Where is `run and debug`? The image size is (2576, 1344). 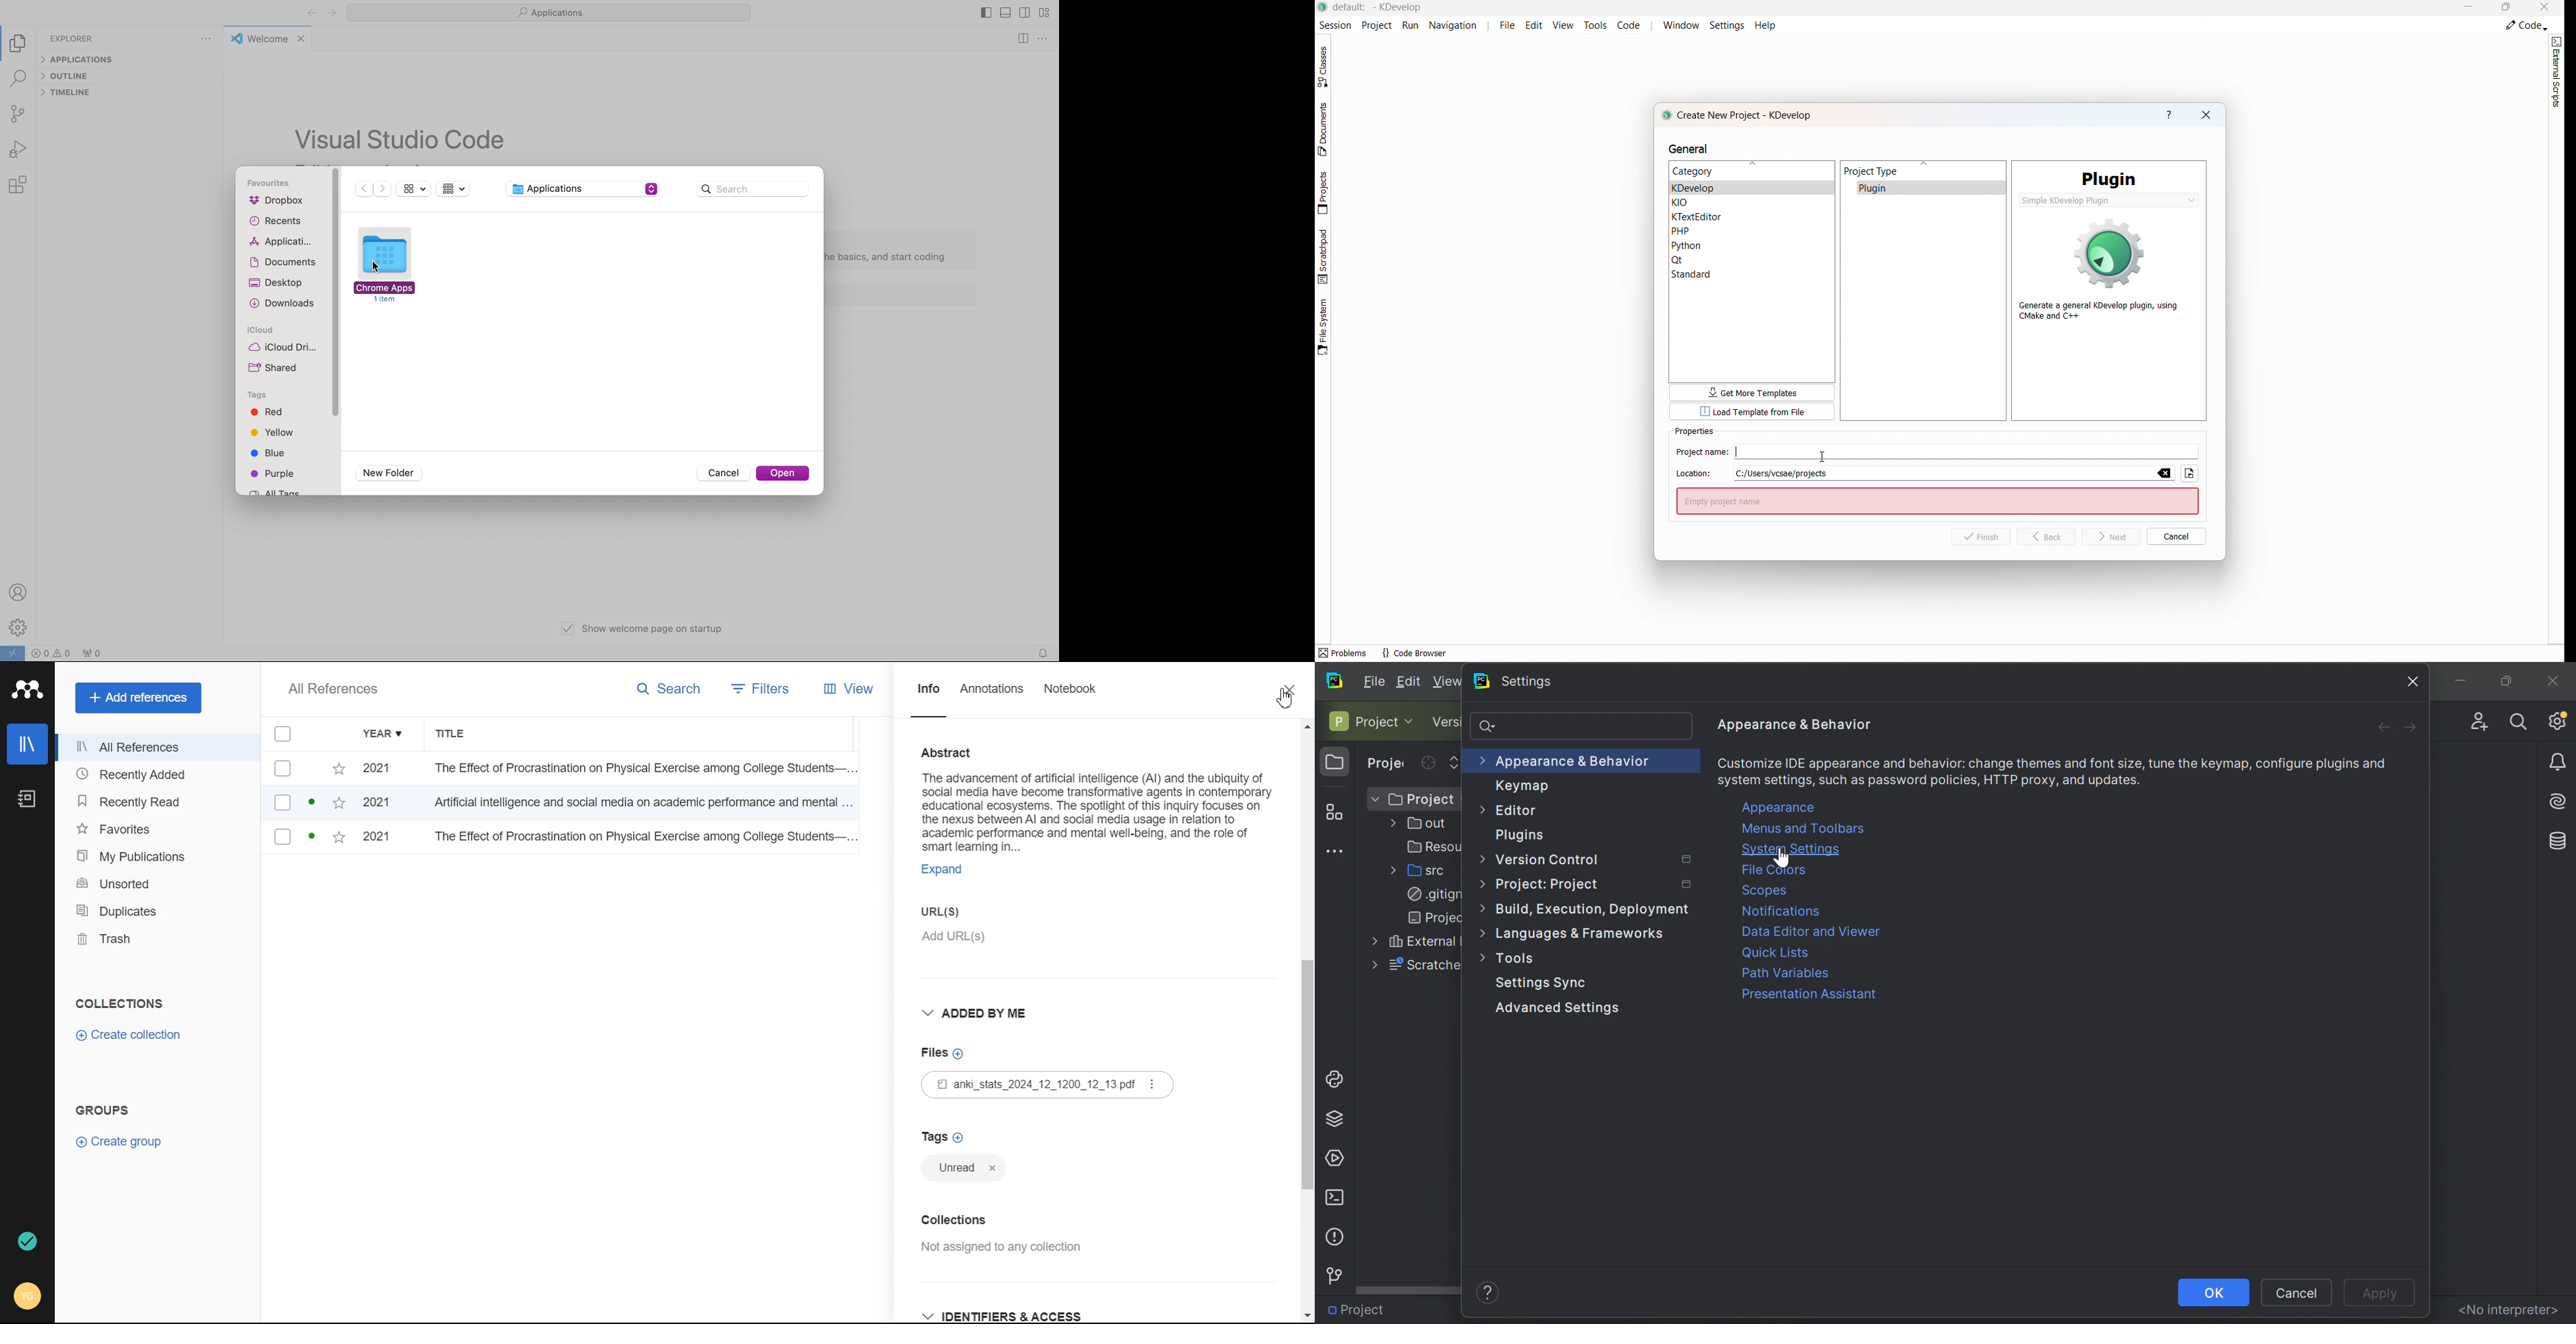
run and debug is located at coordinates (20, 150).